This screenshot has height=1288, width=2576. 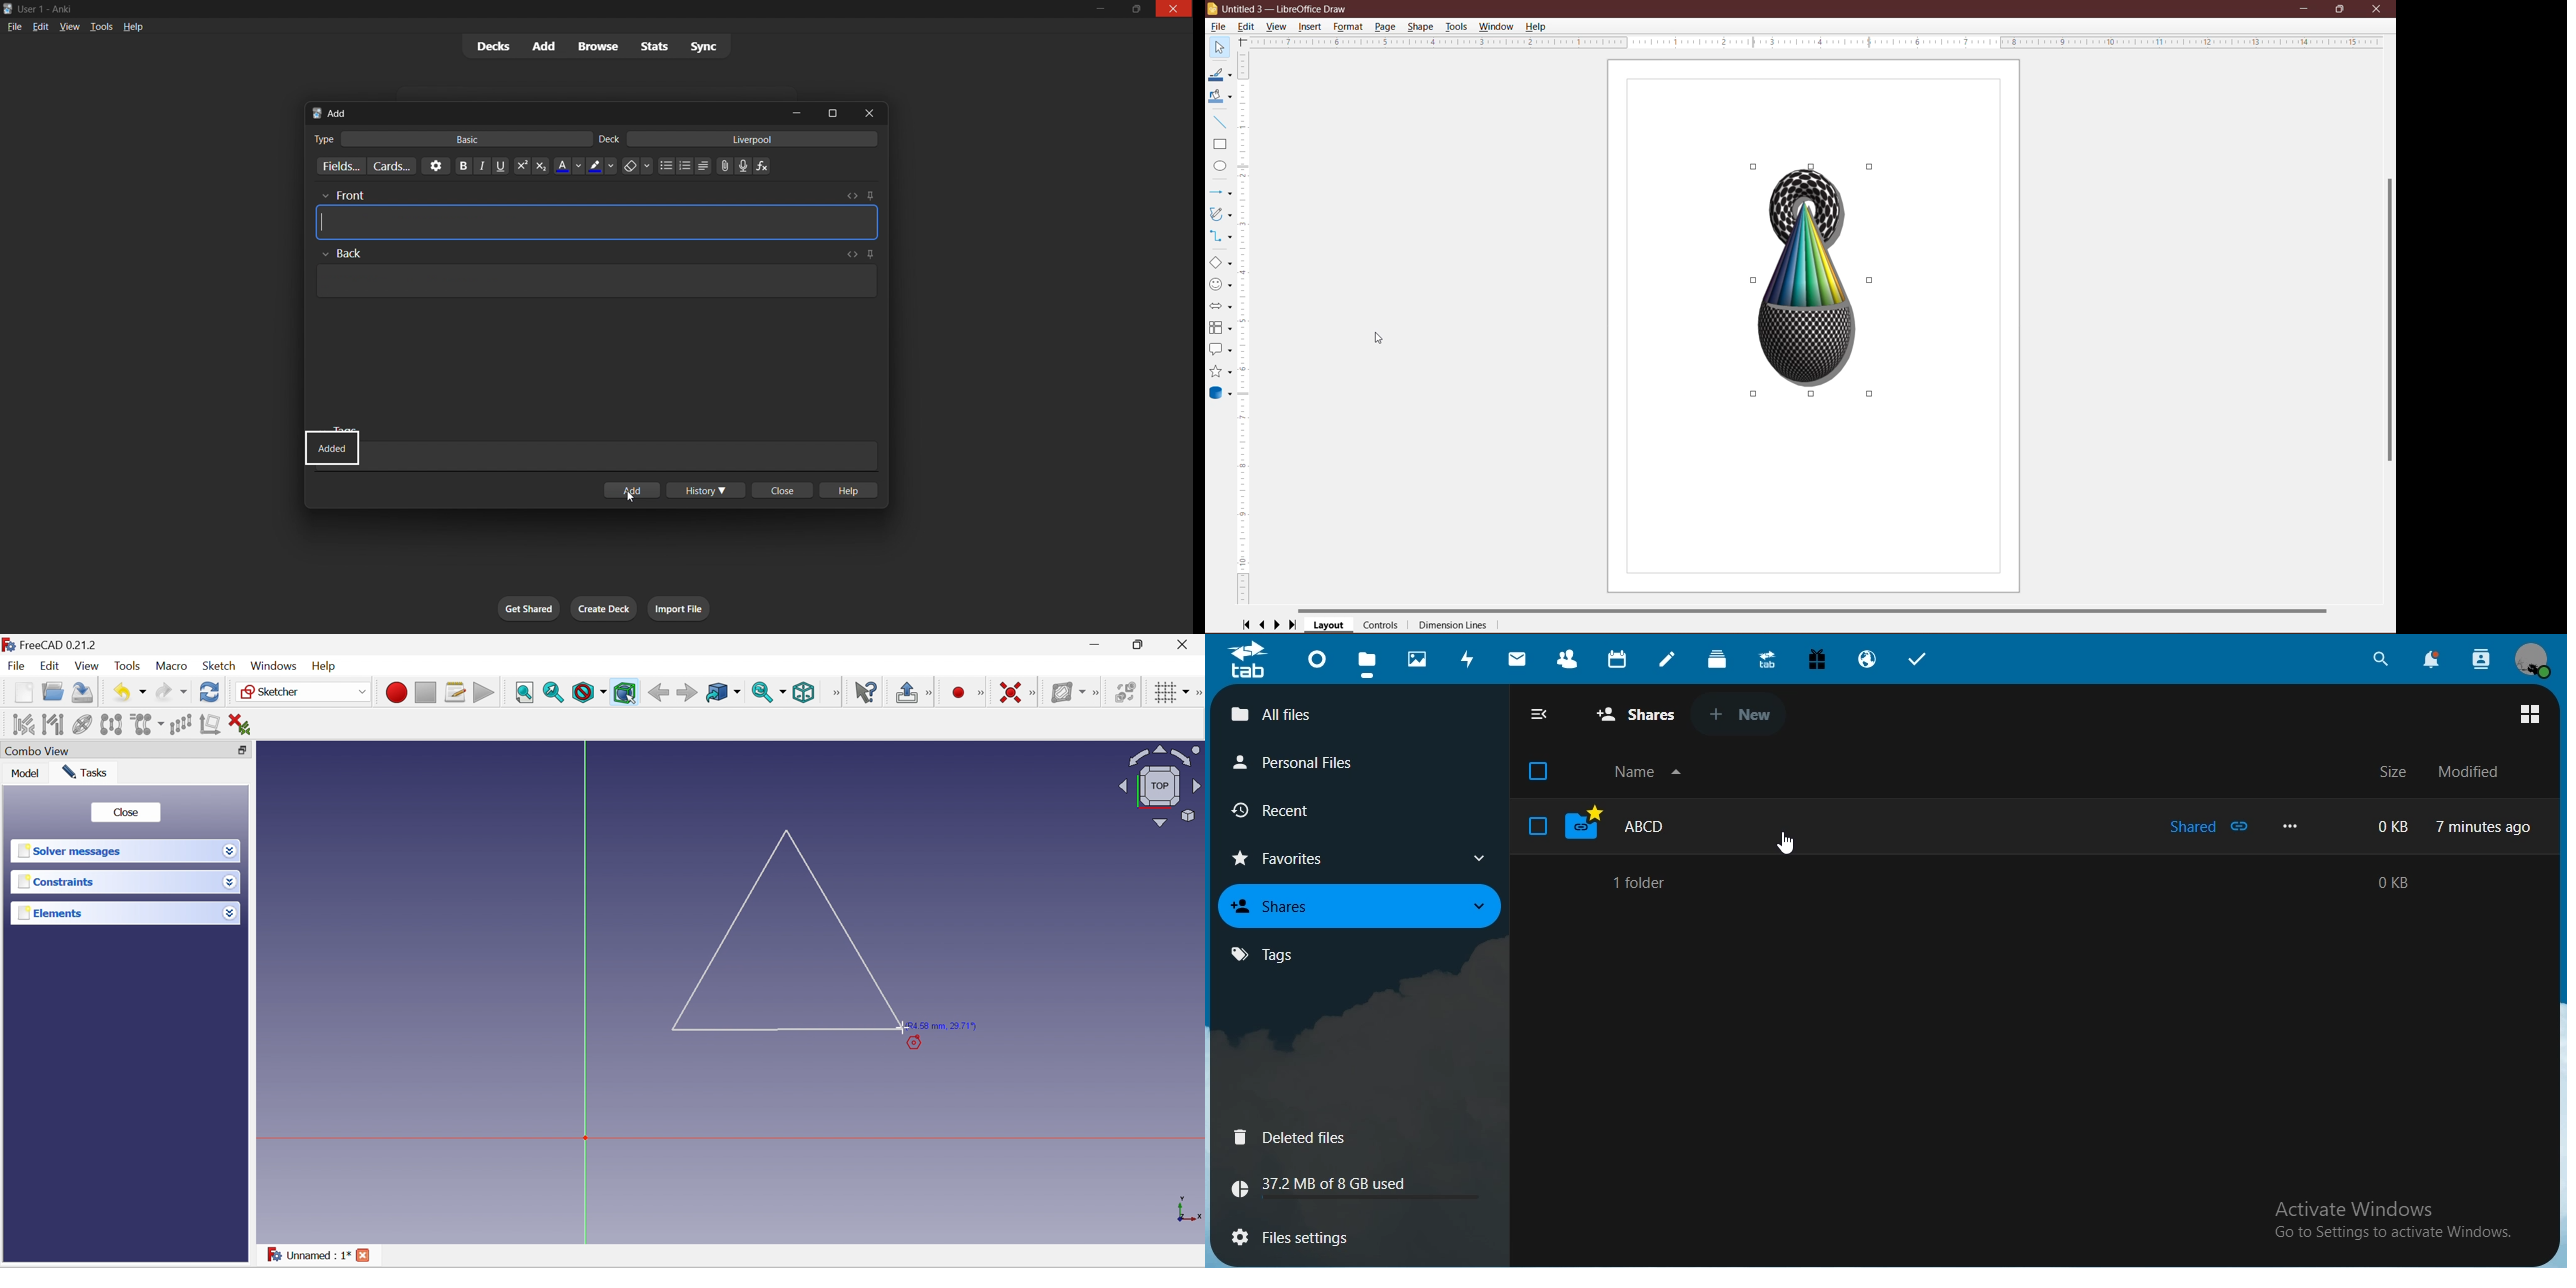 I want to click on [View], so click(x=832, y=692).